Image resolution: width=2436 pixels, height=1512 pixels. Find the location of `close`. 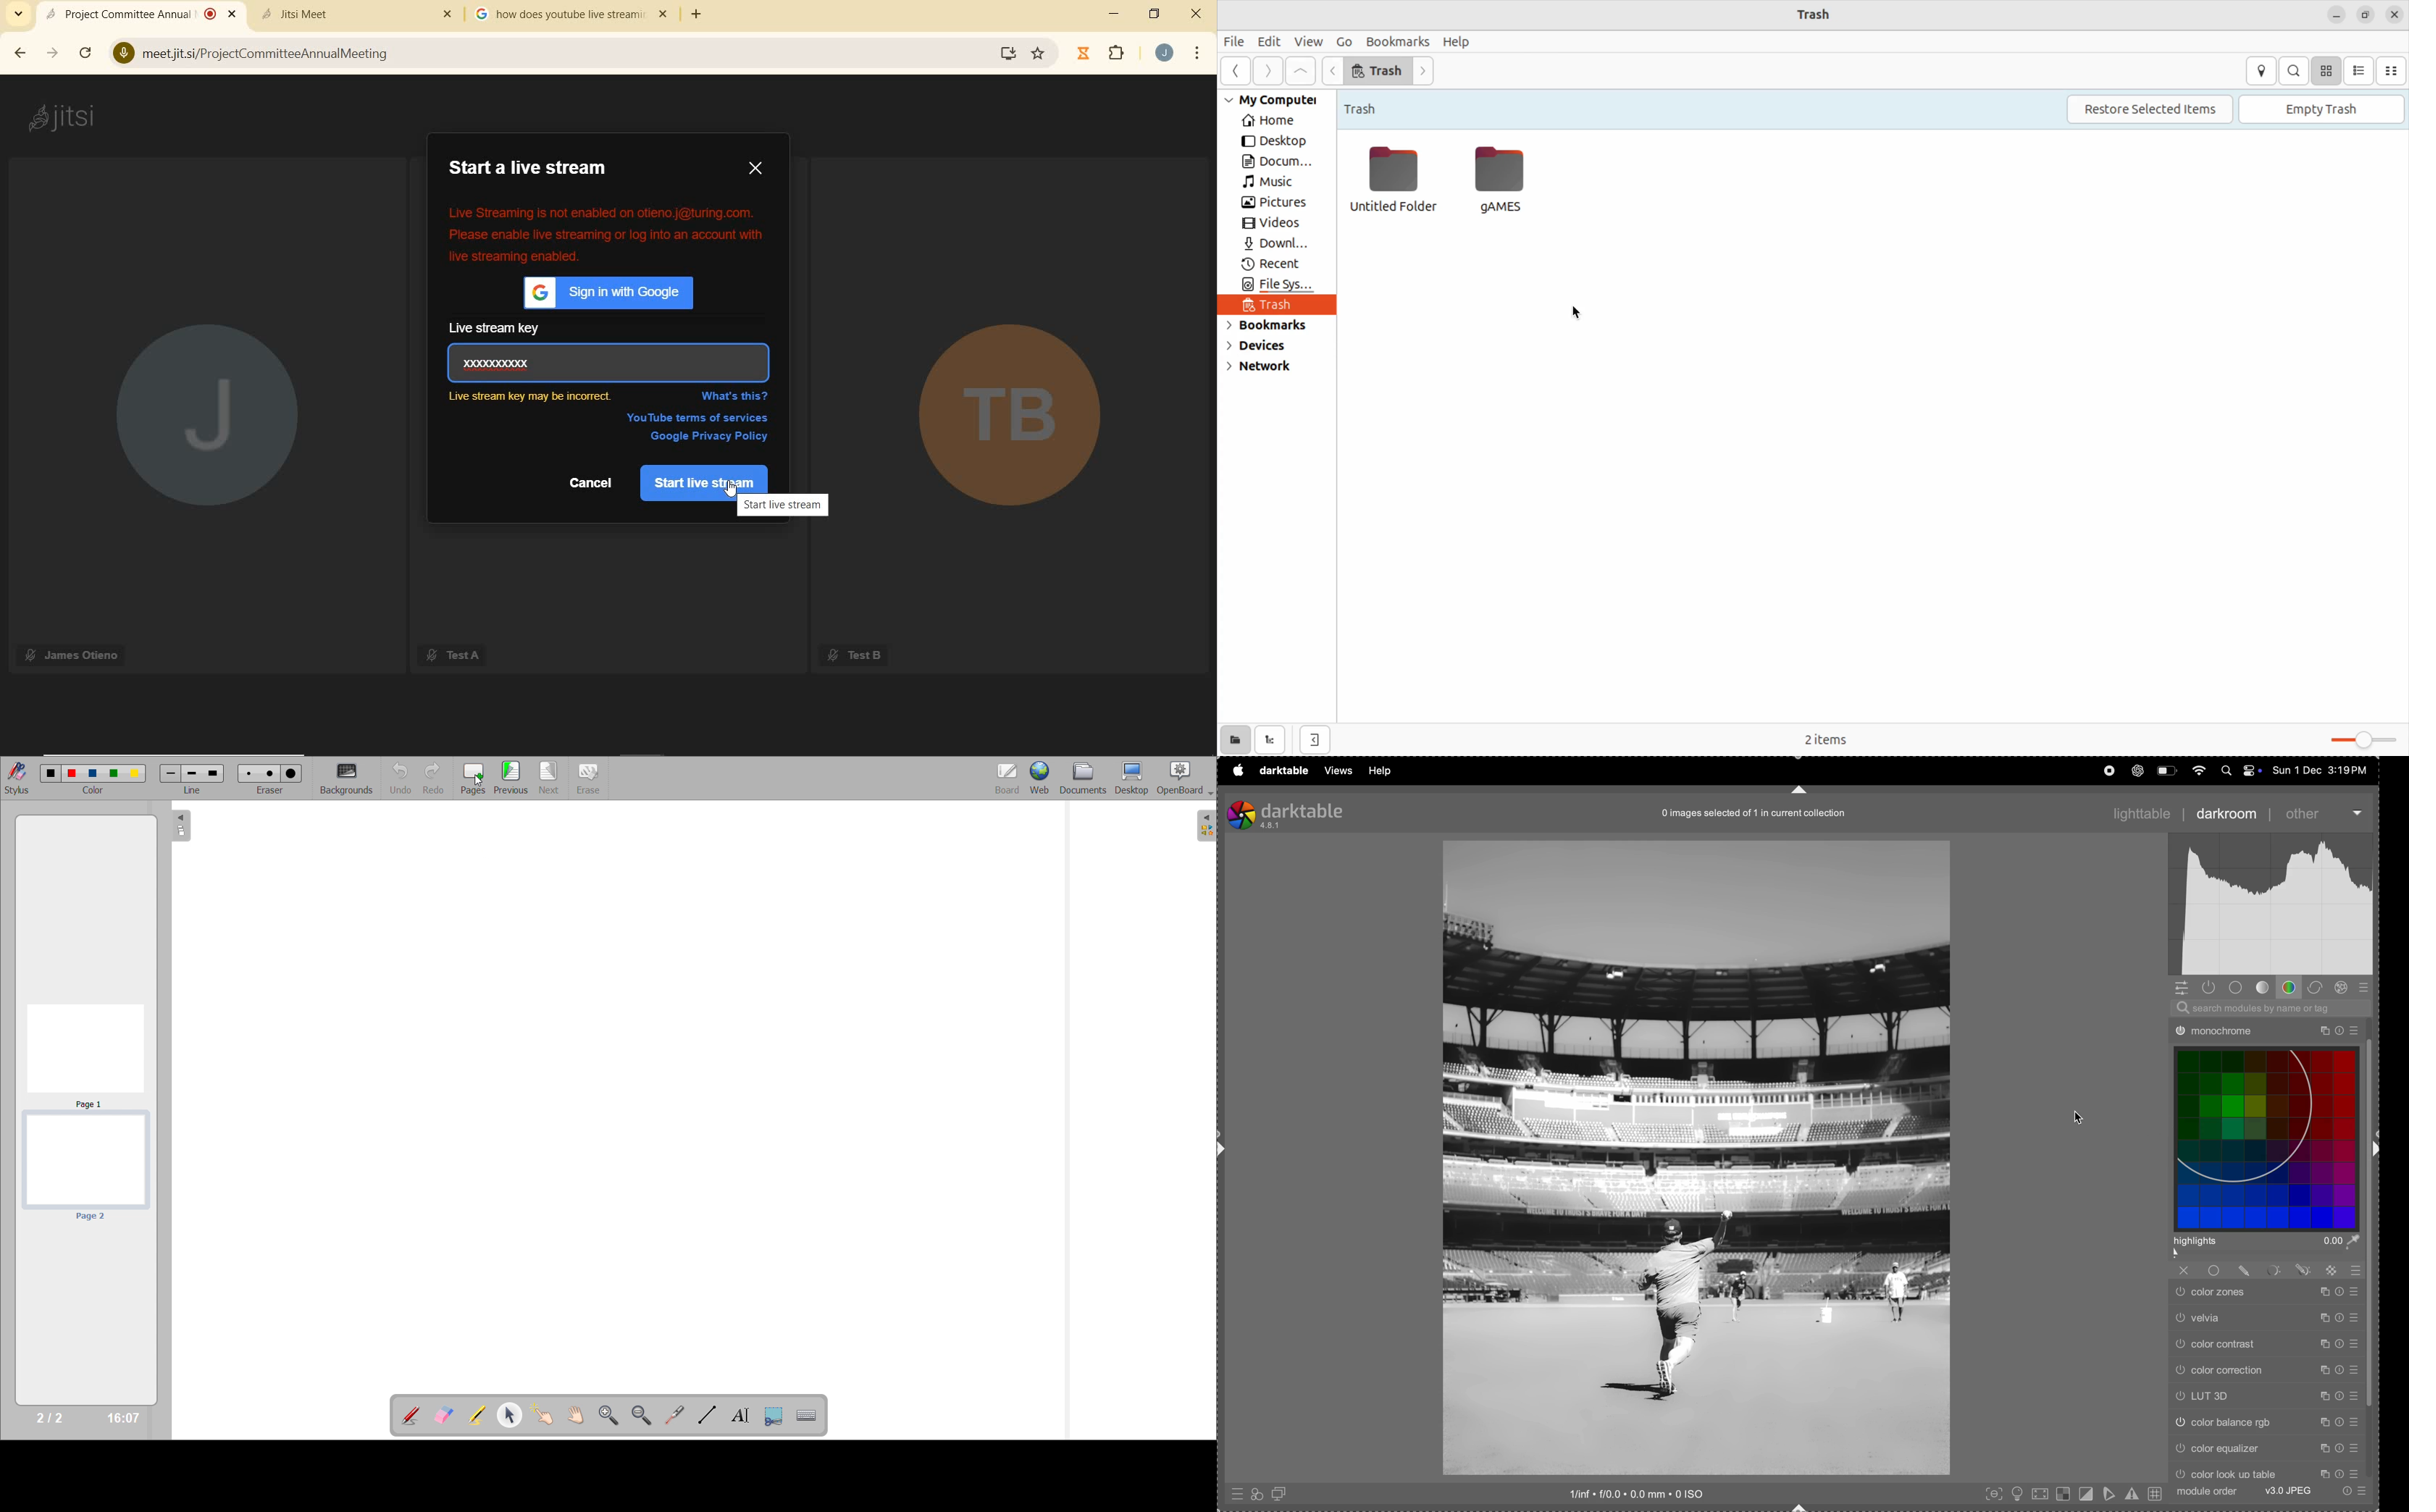

close is located at coordinates (1198, 14).